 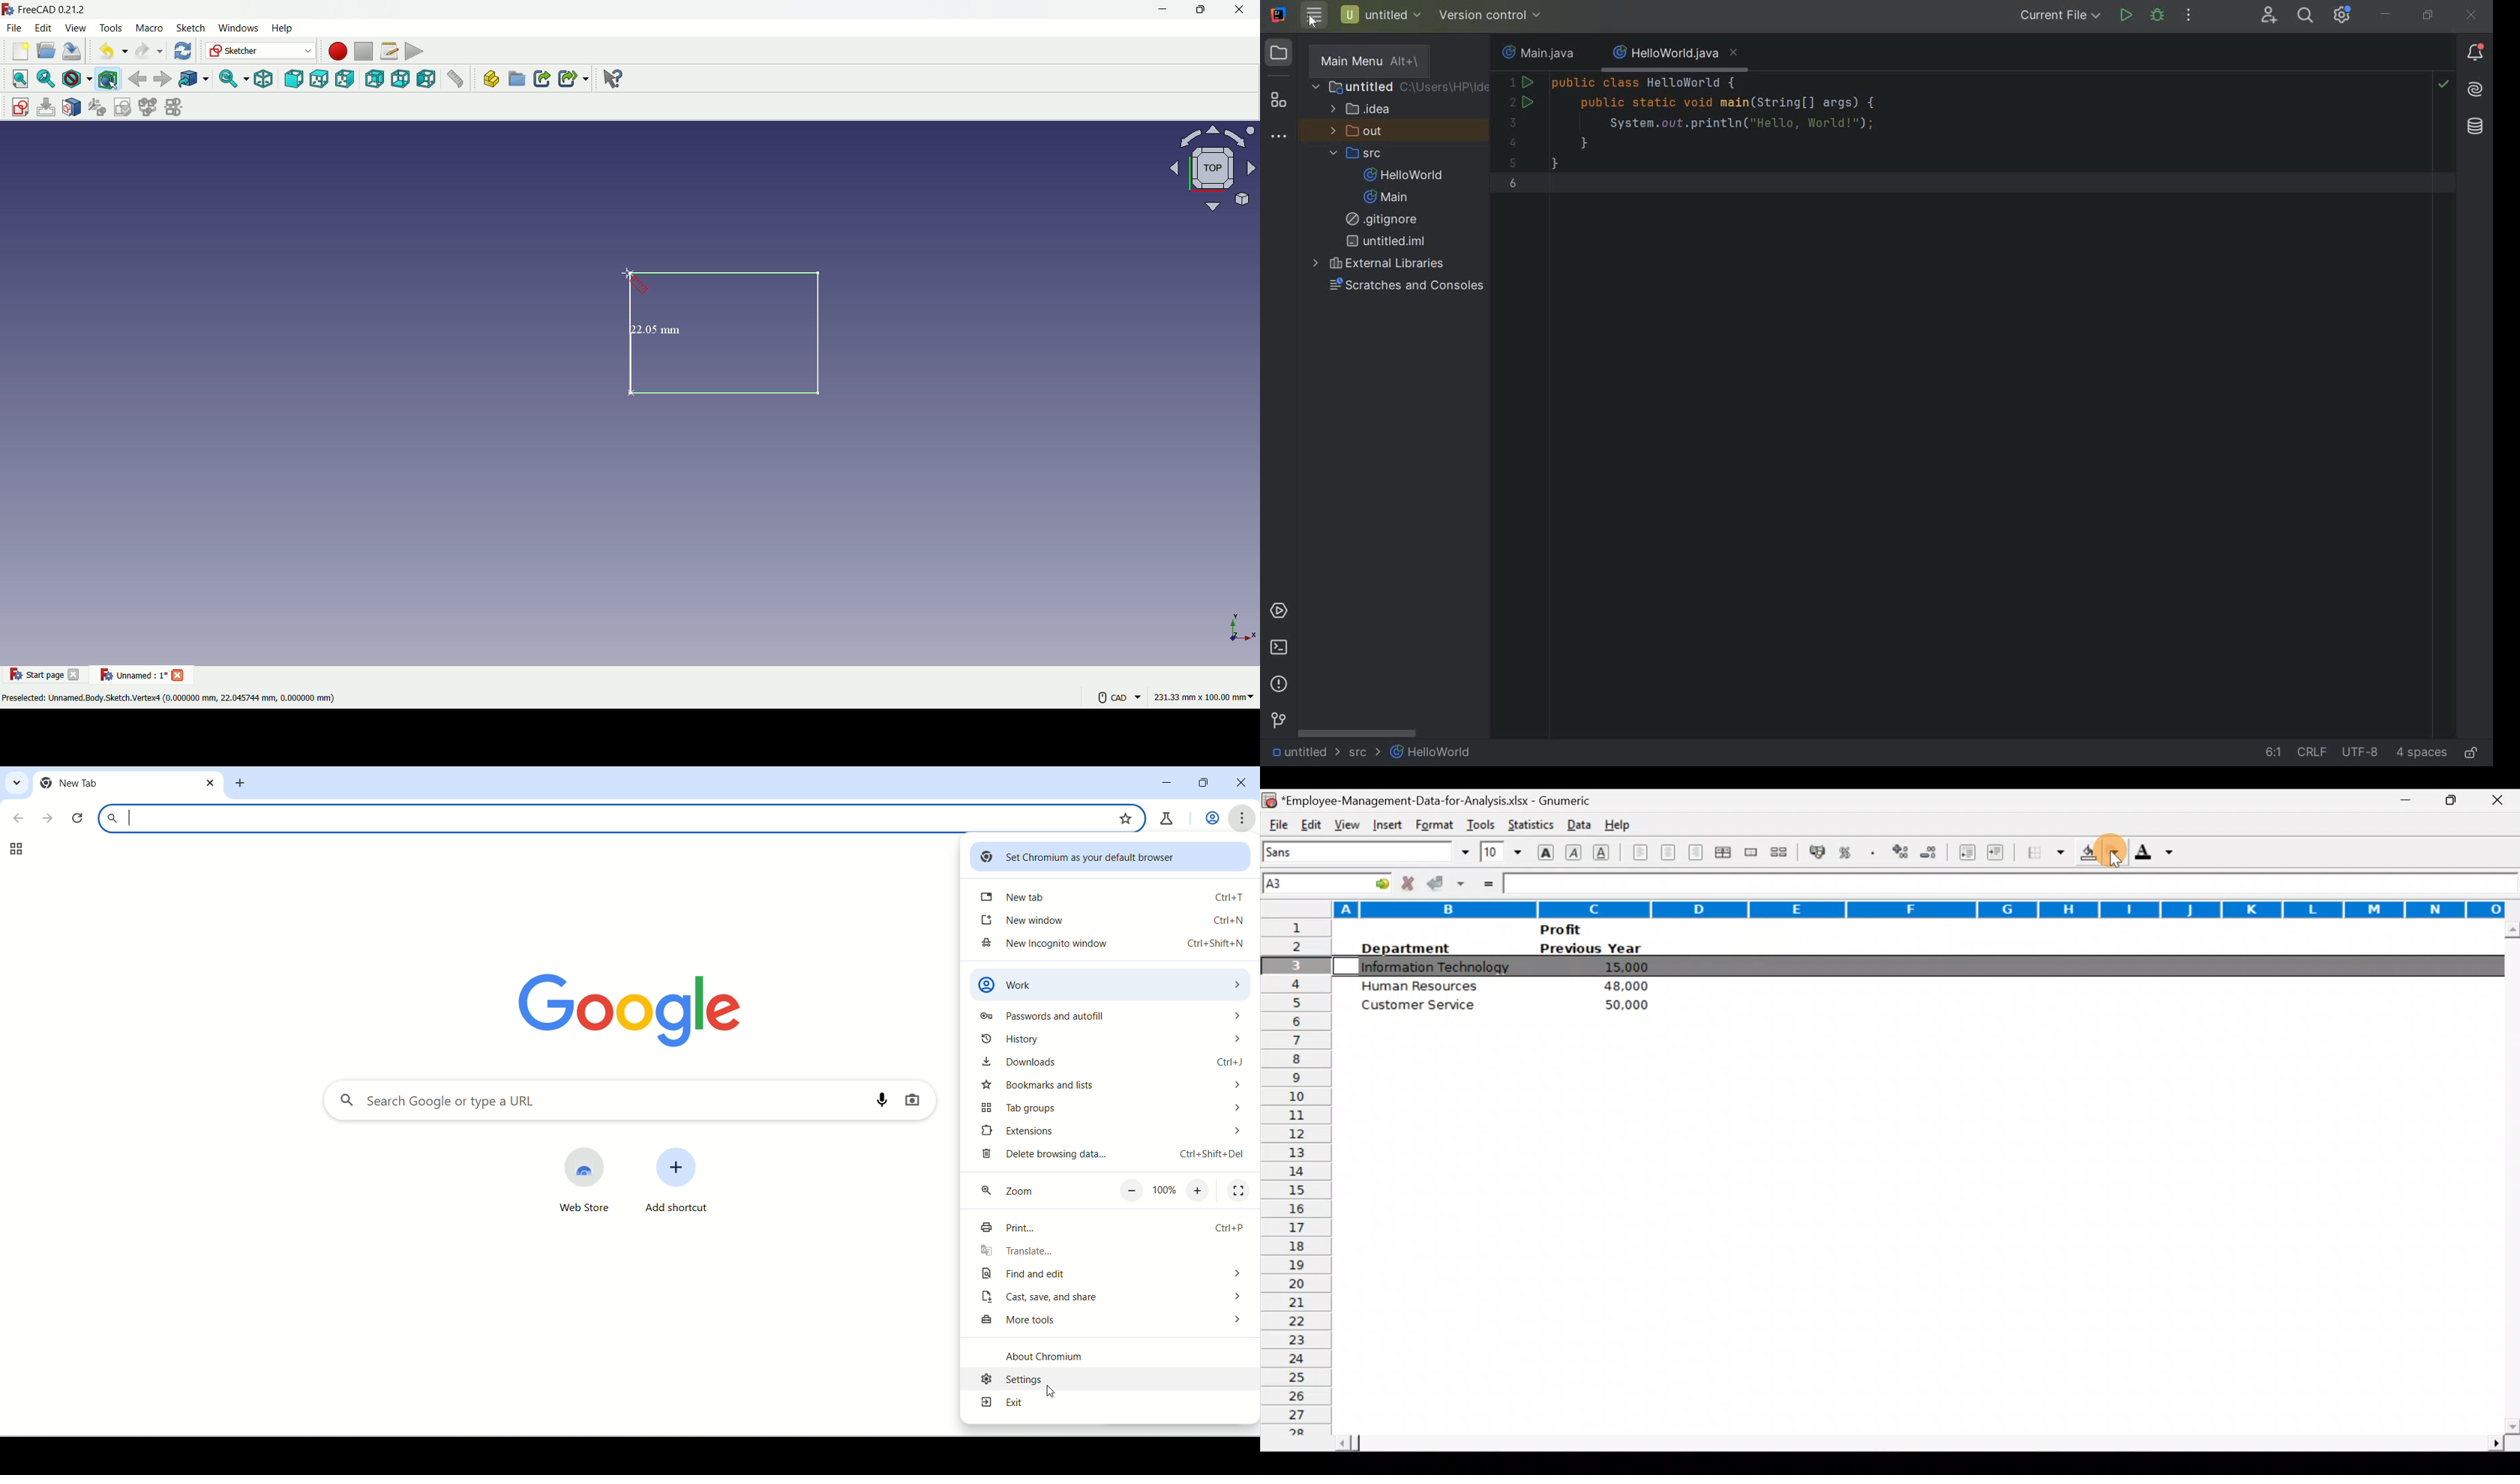 I want to click on start macros, so click(x=335, y=51).